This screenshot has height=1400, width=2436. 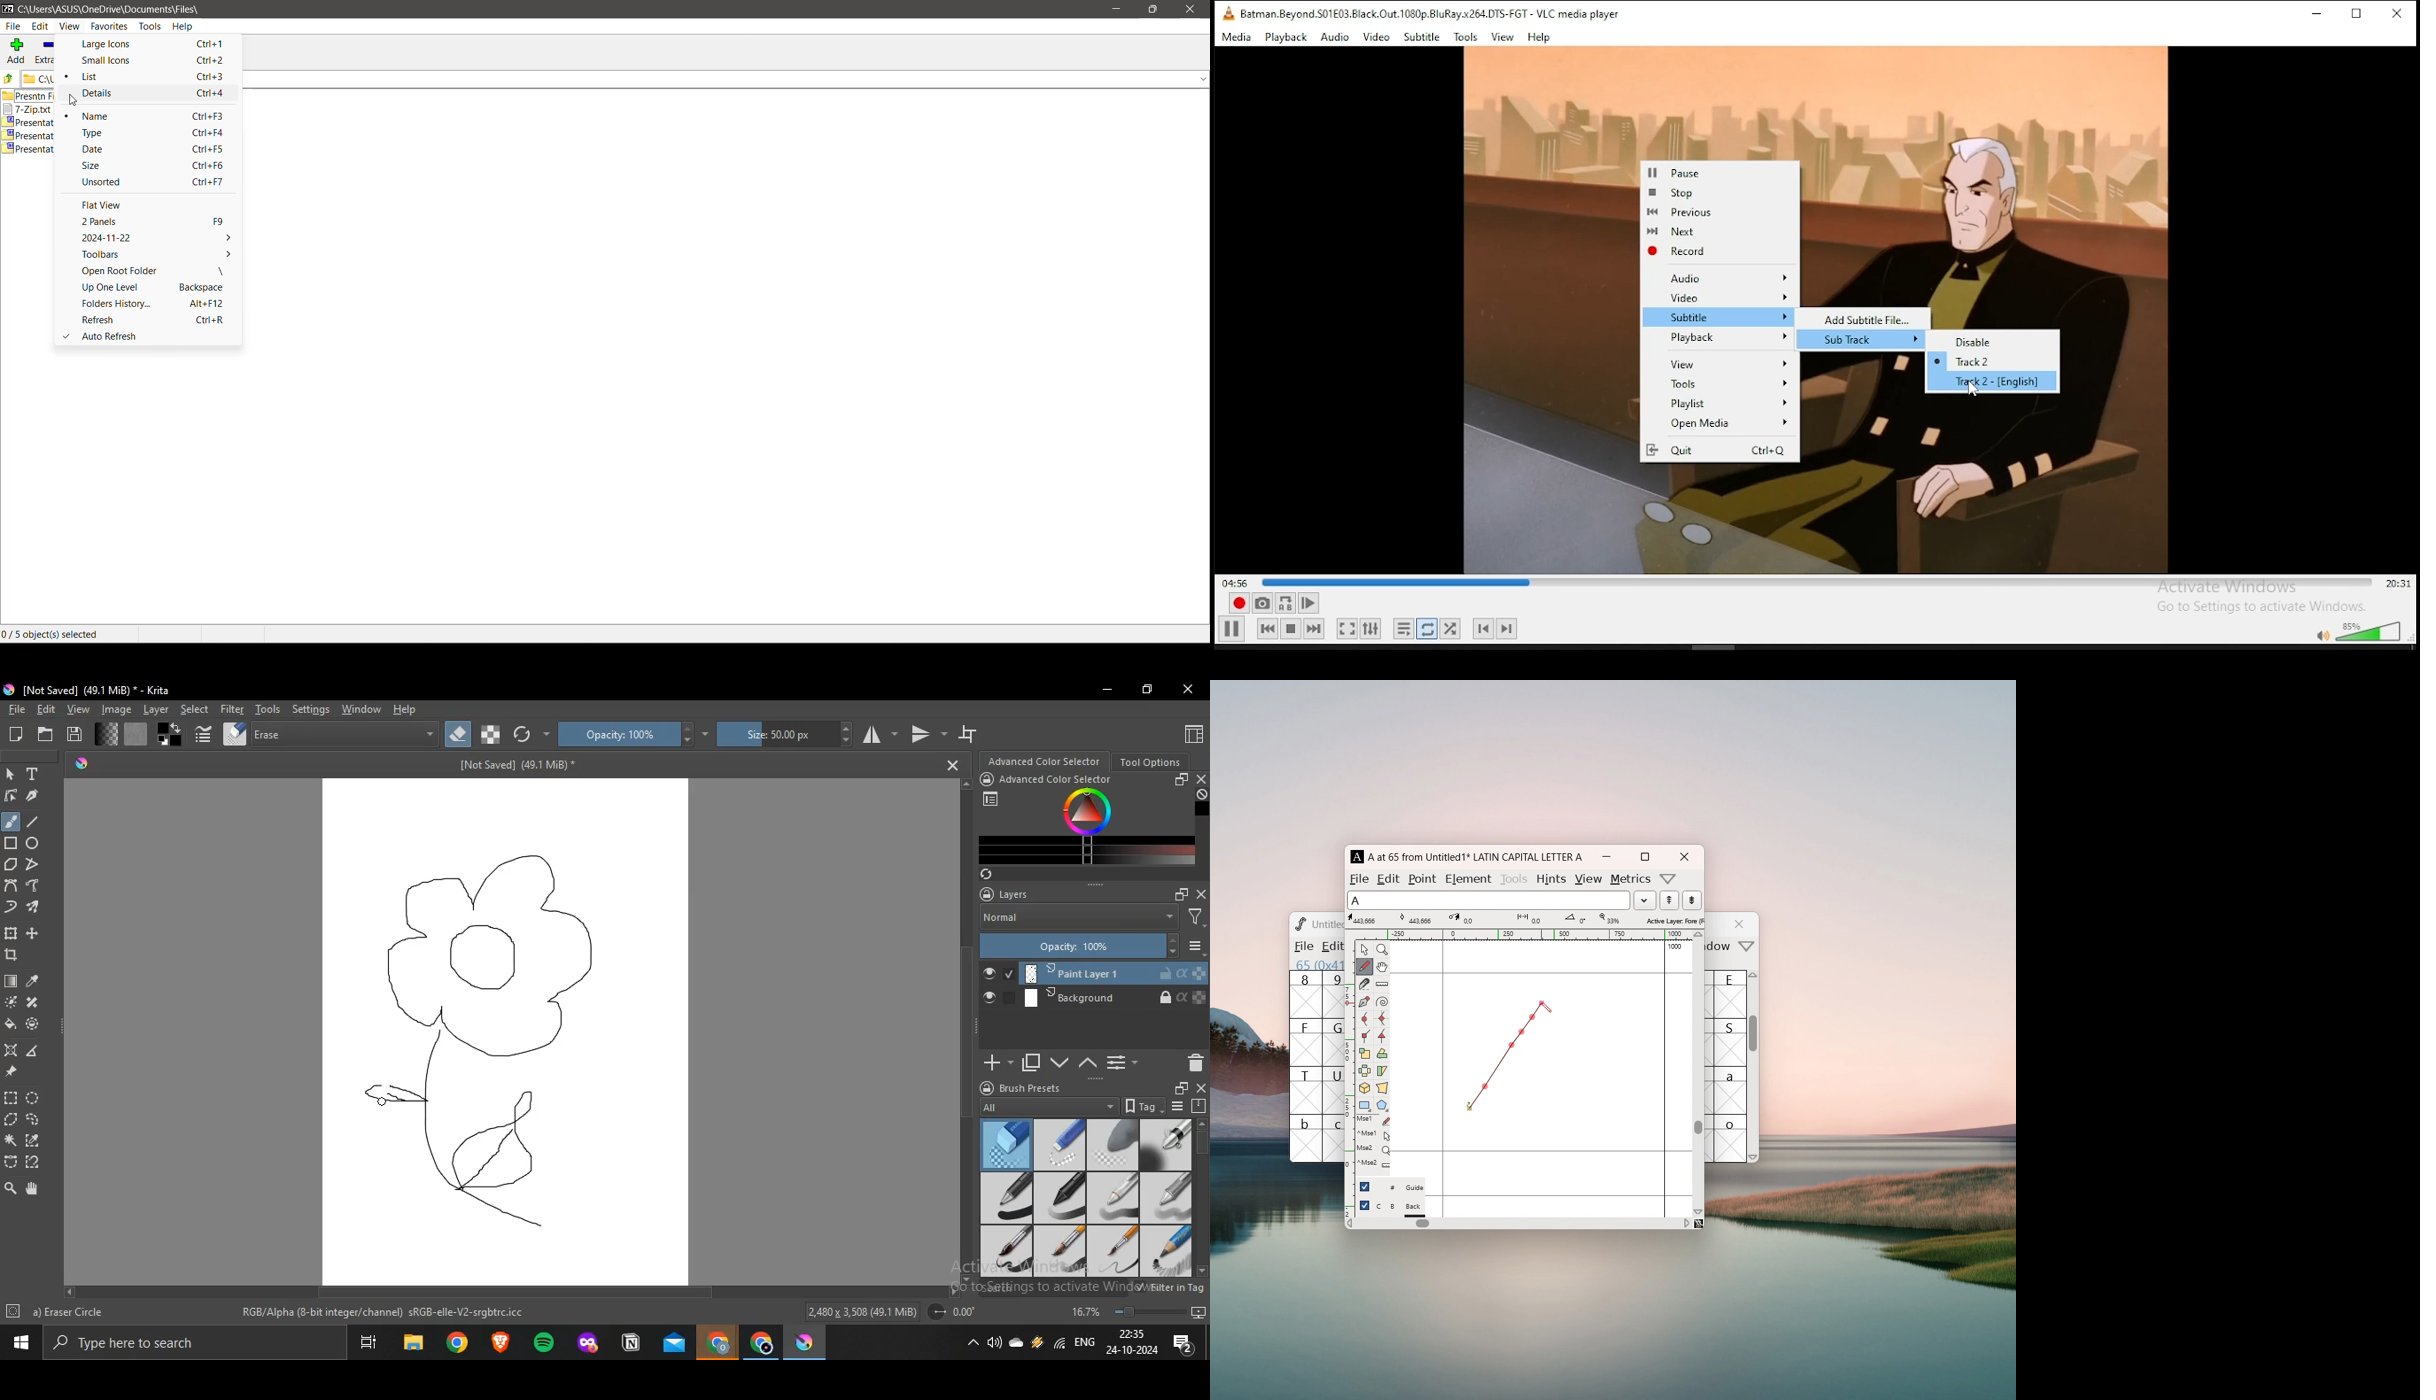 I want to click on fill patterns, so click(x=138, y=734).